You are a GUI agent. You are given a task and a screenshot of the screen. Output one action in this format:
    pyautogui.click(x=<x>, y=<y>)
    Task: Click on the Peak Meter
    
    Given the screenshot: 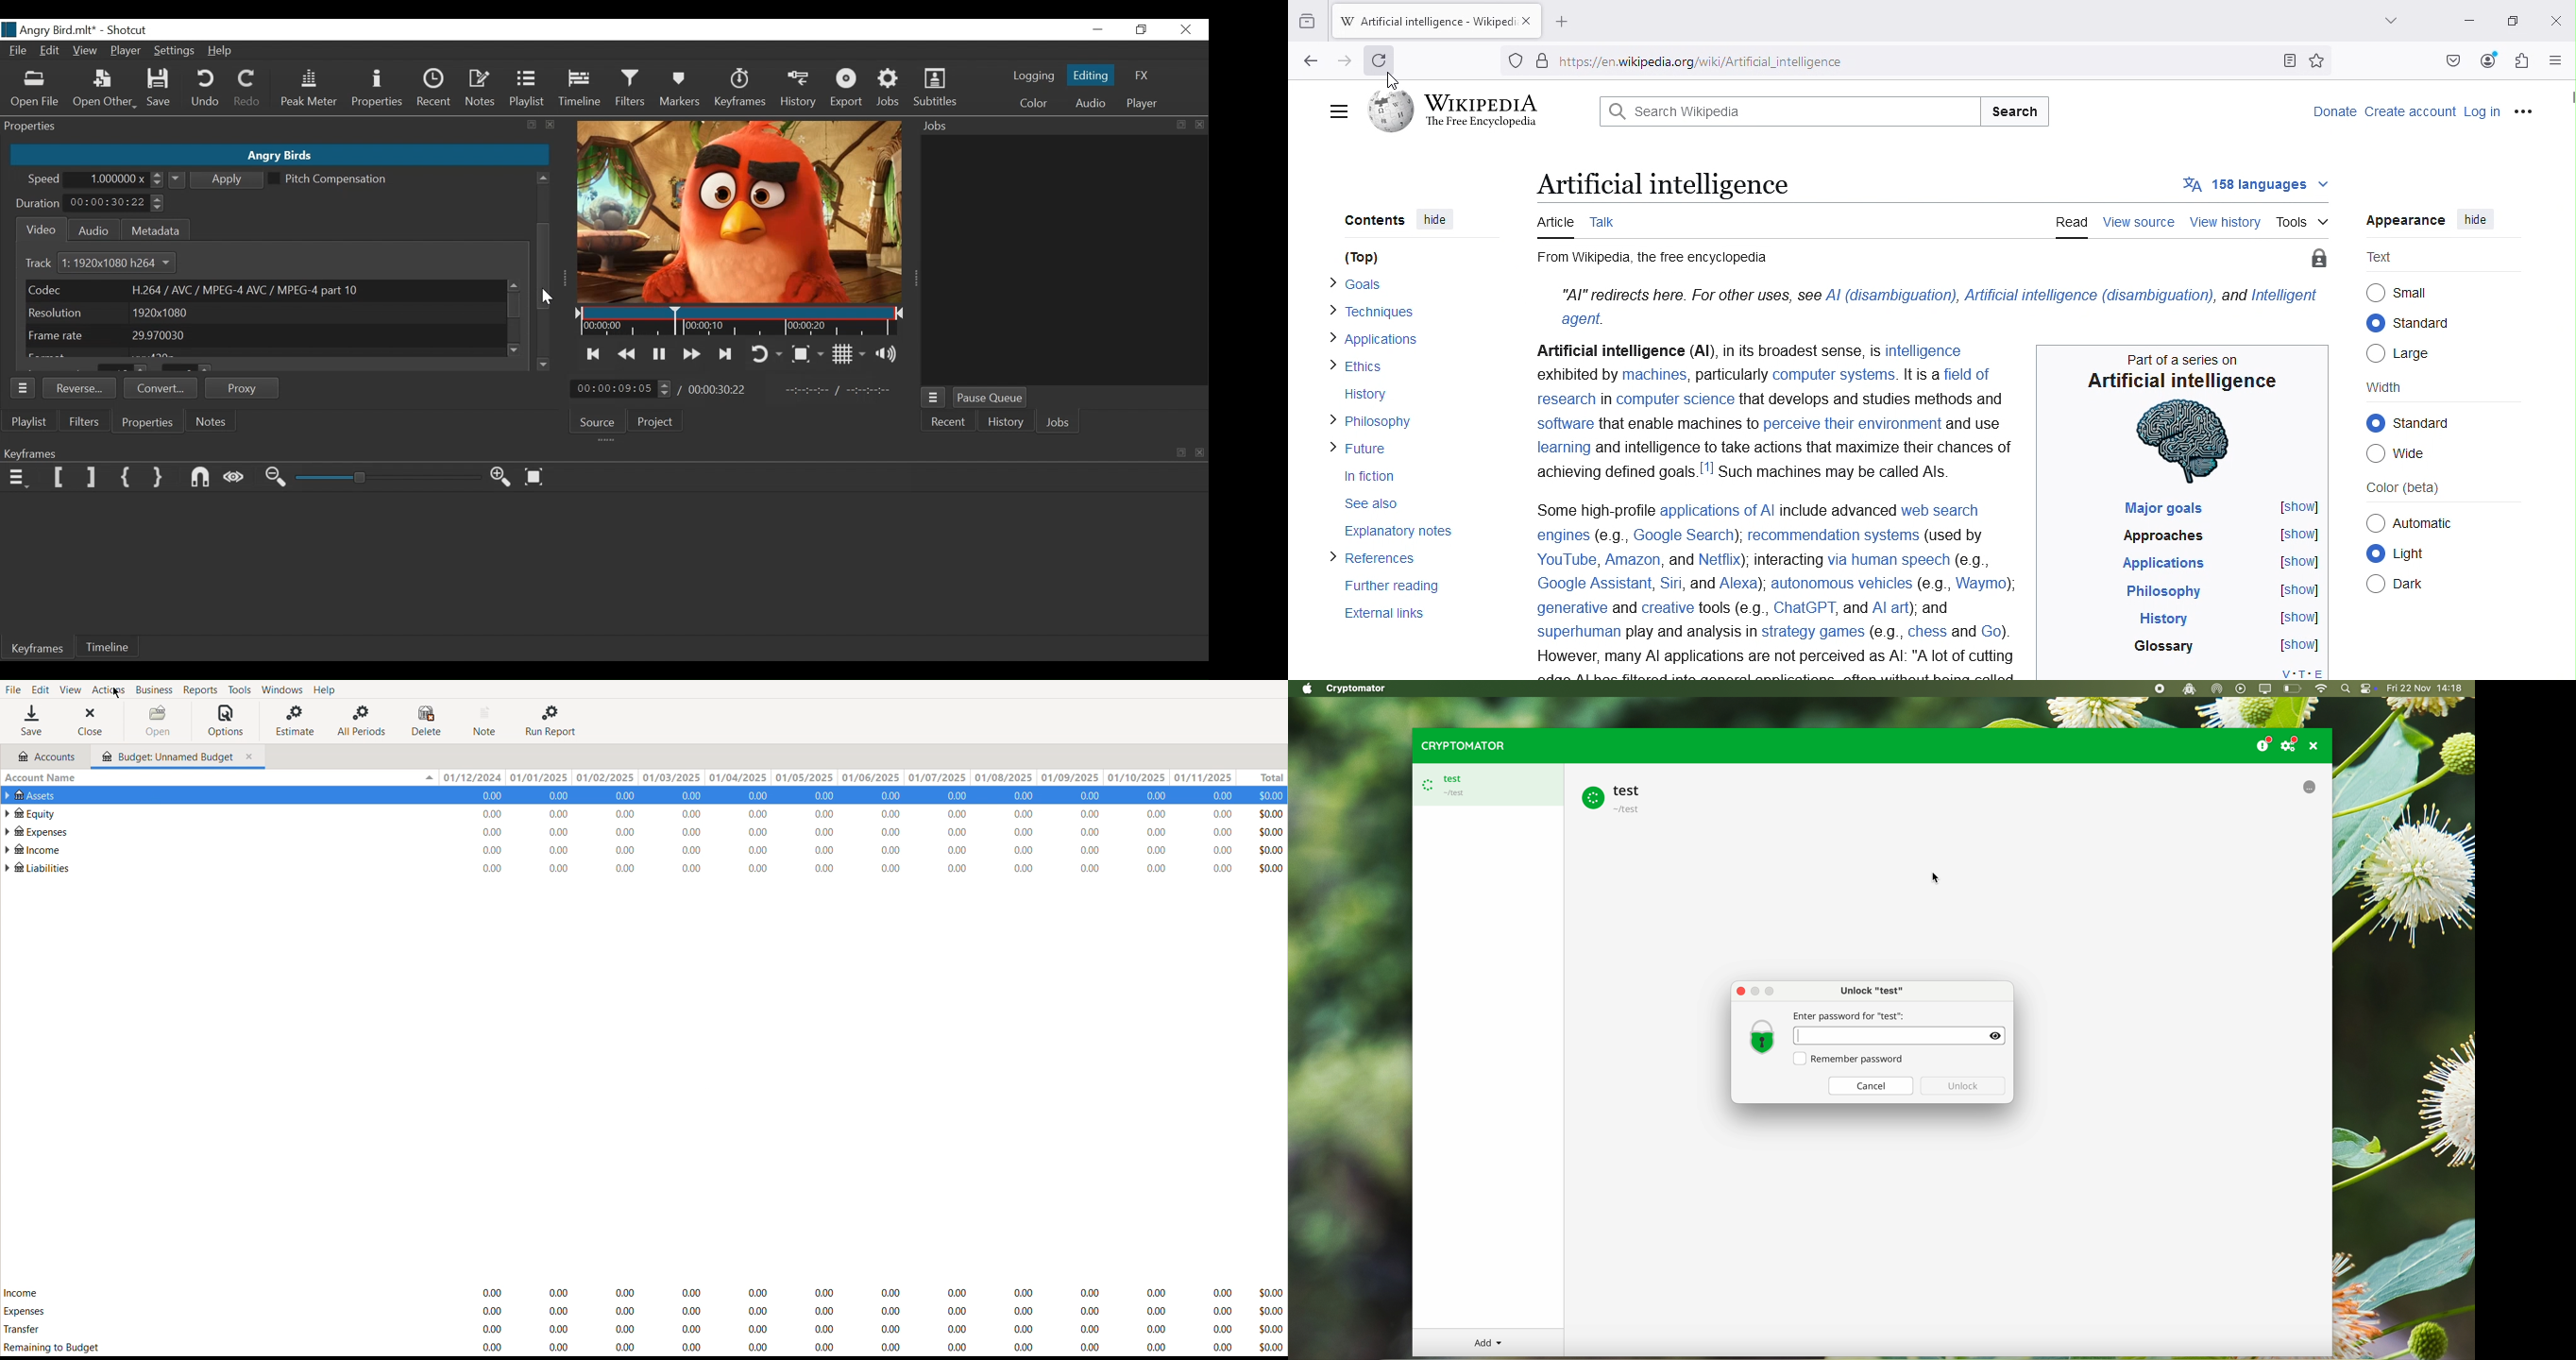 What is the action you would take?
    pyautogui.click(x=308, y=90)
    